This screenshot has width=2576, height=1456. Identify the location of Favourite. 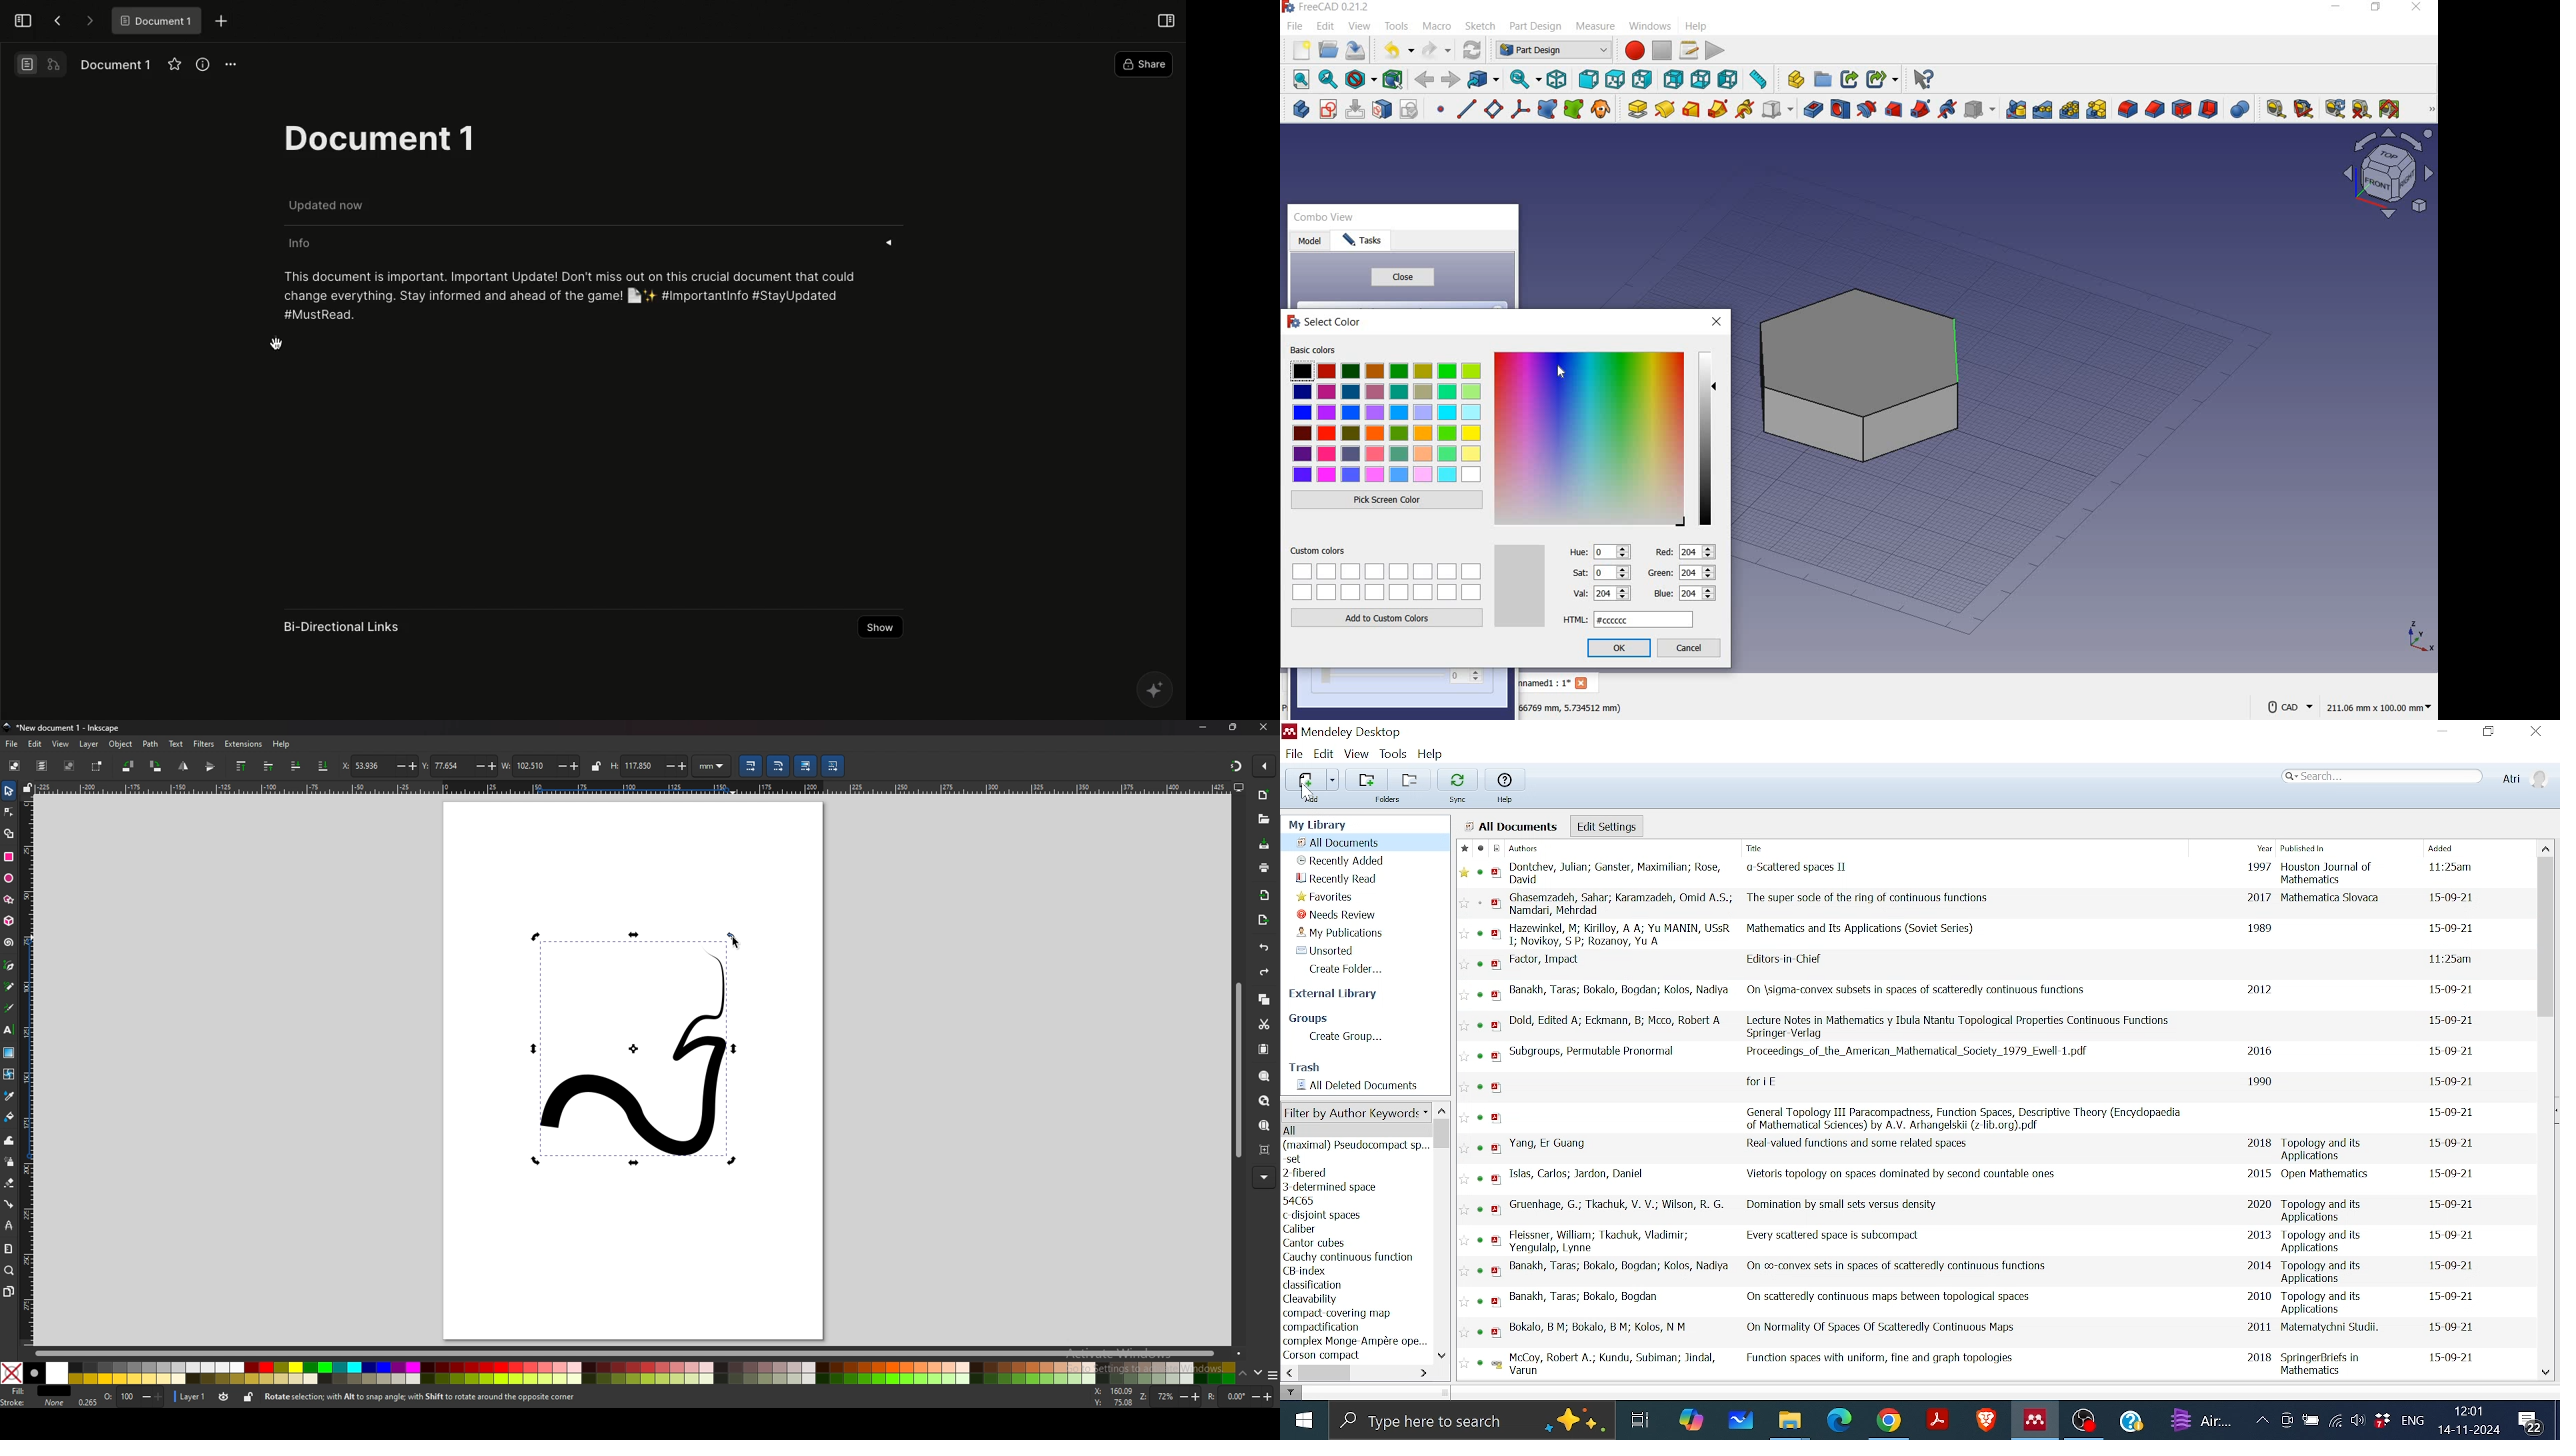
(1464, 1330).